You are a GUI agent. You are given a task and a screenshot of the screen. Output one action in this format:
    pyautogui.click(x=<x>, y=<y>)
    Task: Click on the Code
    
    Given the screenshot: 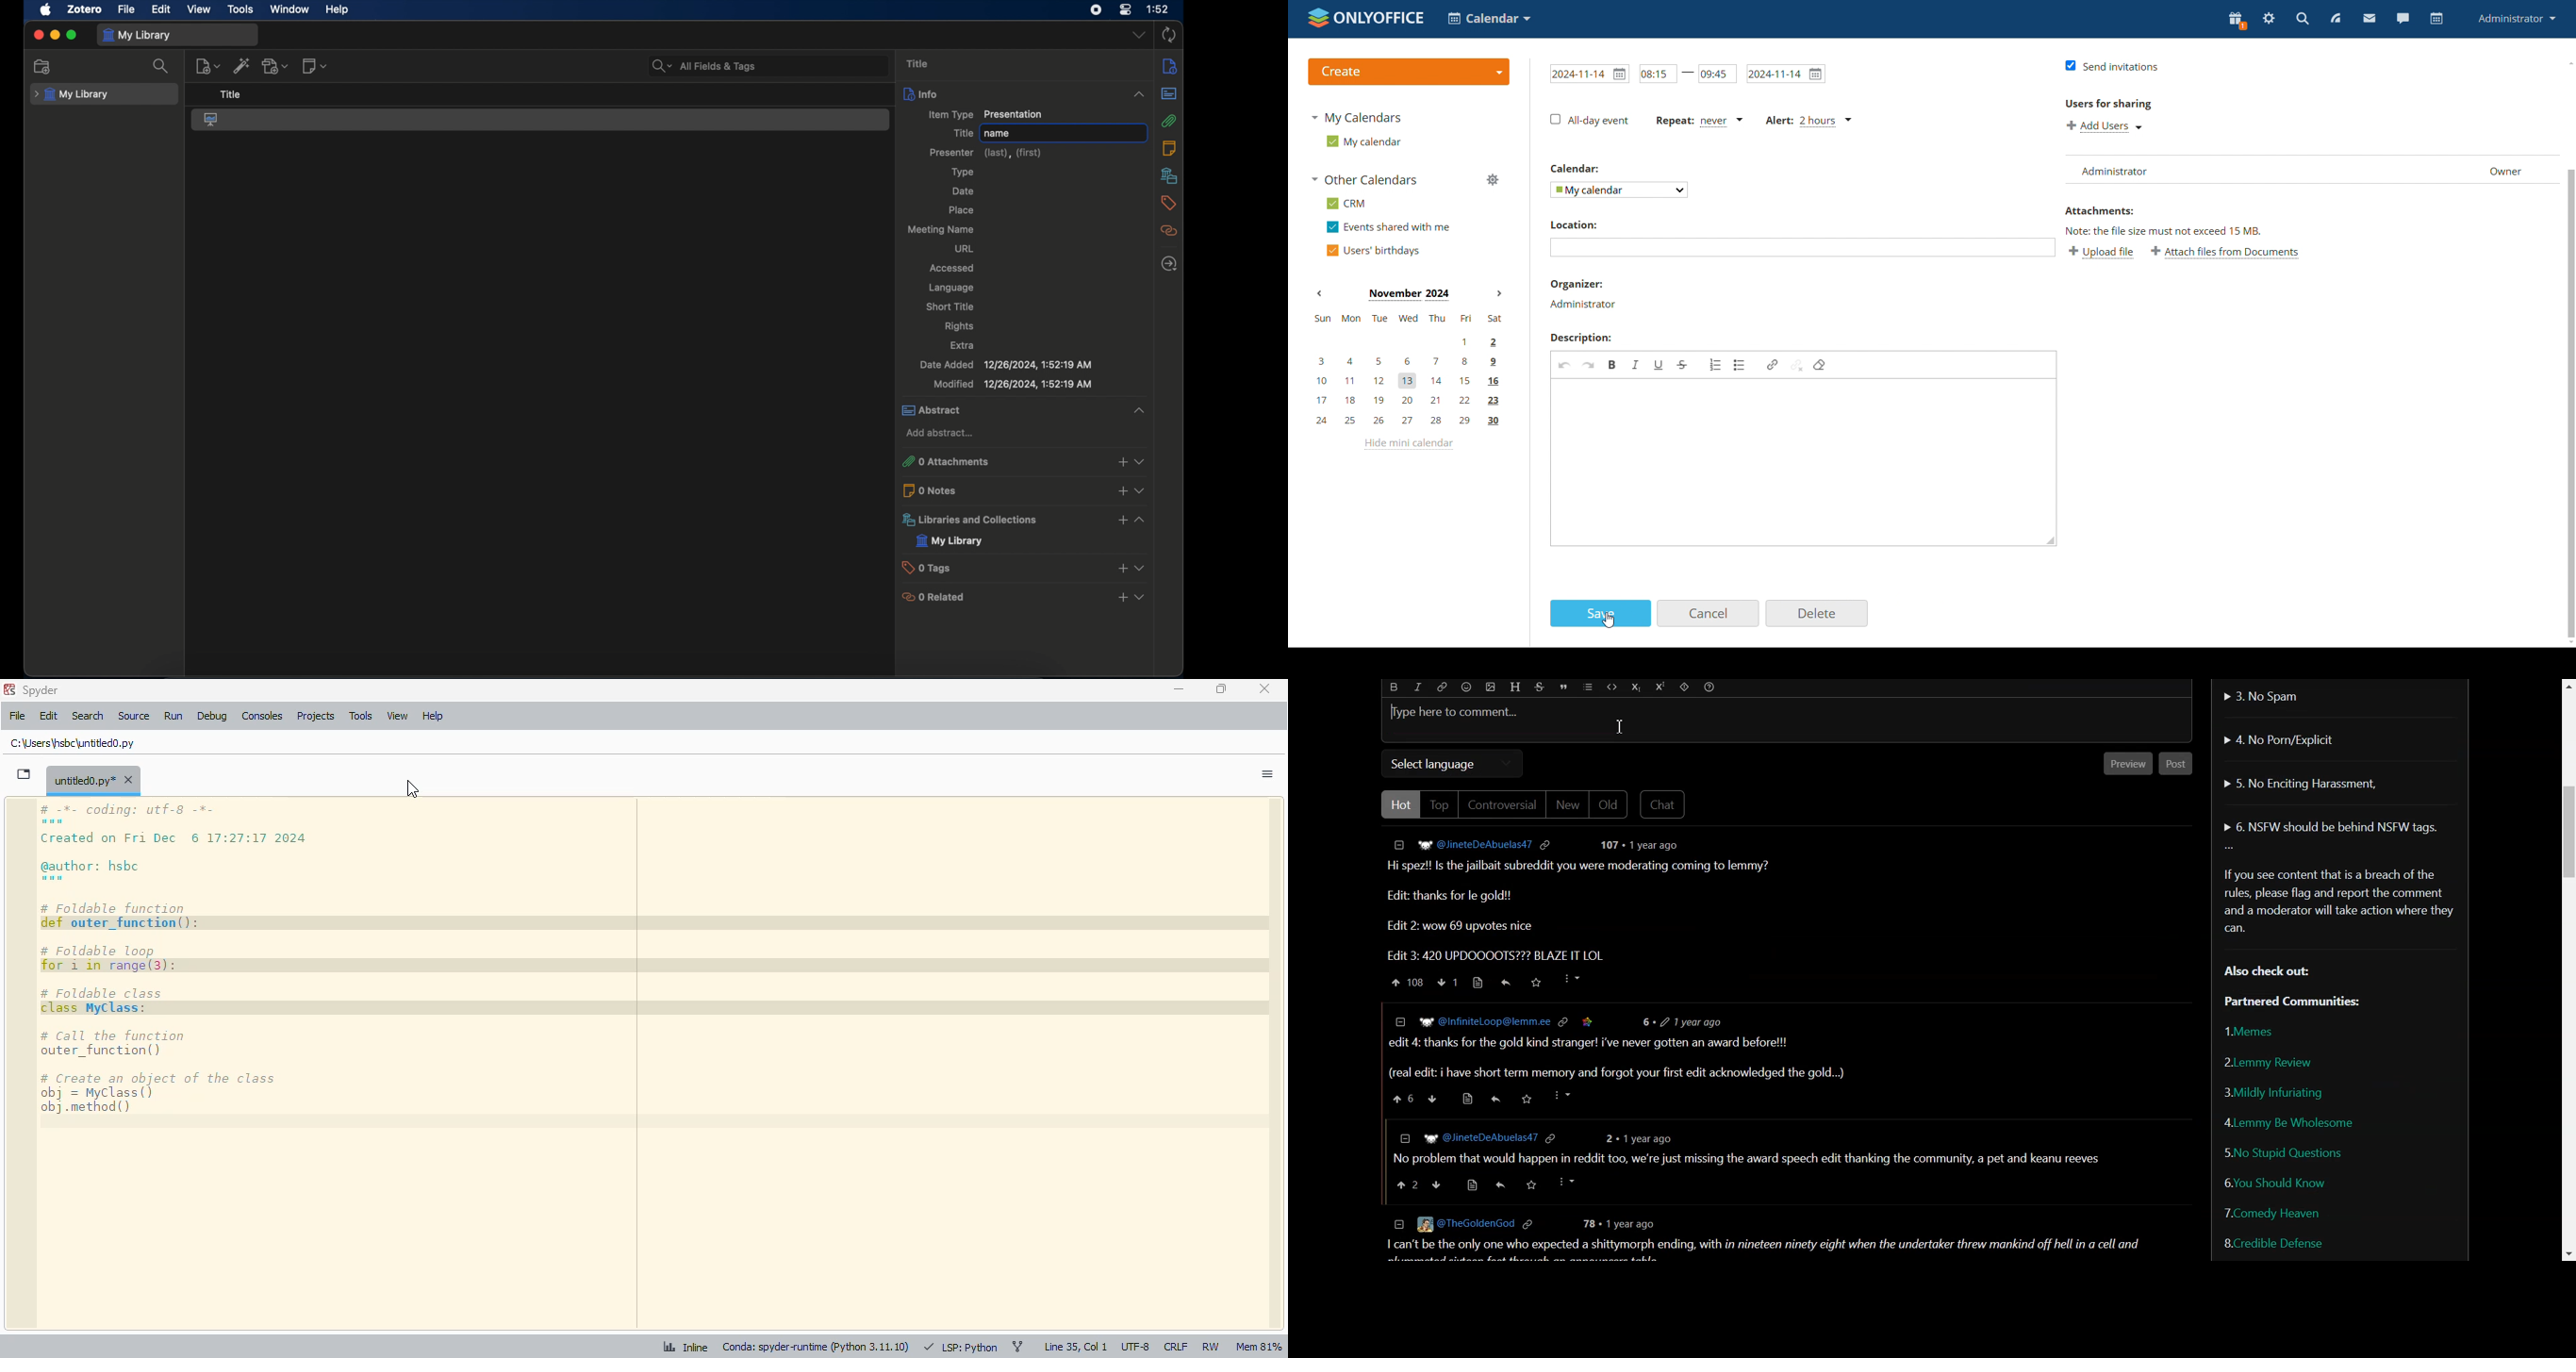 What is the action you would take?
    pyautogui.click(x=1611, y=688)
    